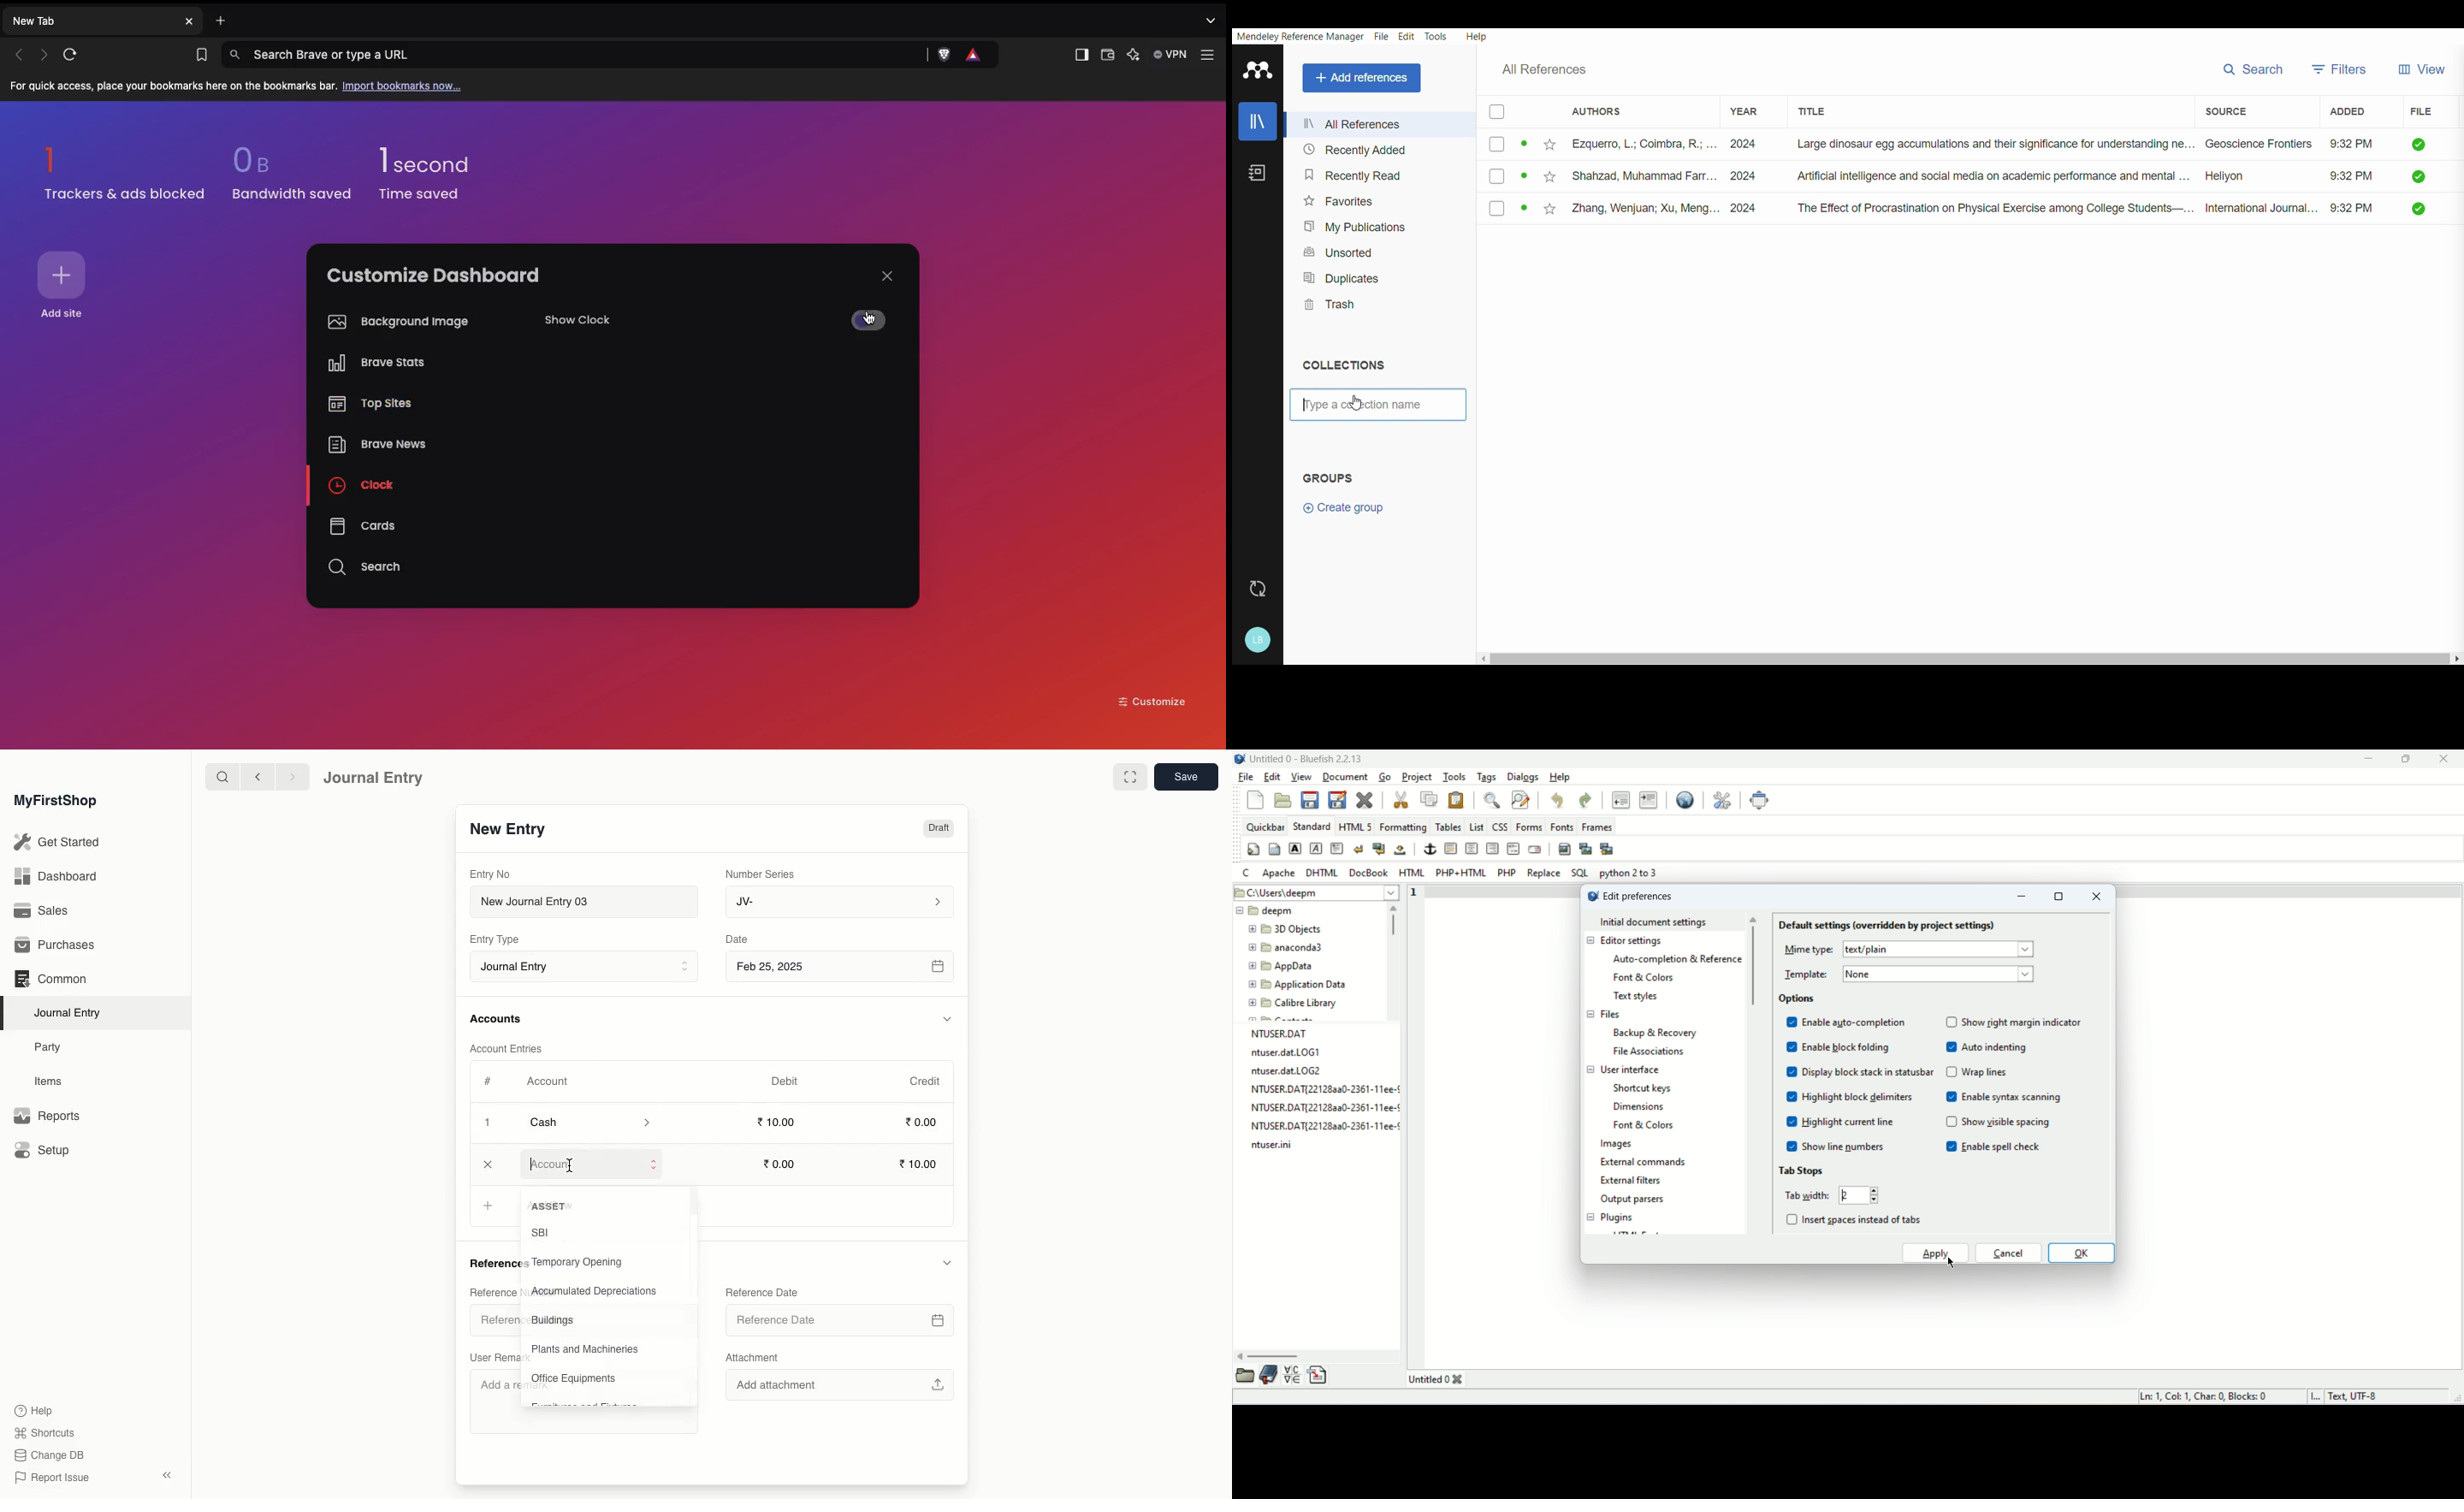 The image size is (2464, 1512). What do you see at coordinates (376, 446) in the screenshot?
I see `Brave news` at bounding box center [376, 446].